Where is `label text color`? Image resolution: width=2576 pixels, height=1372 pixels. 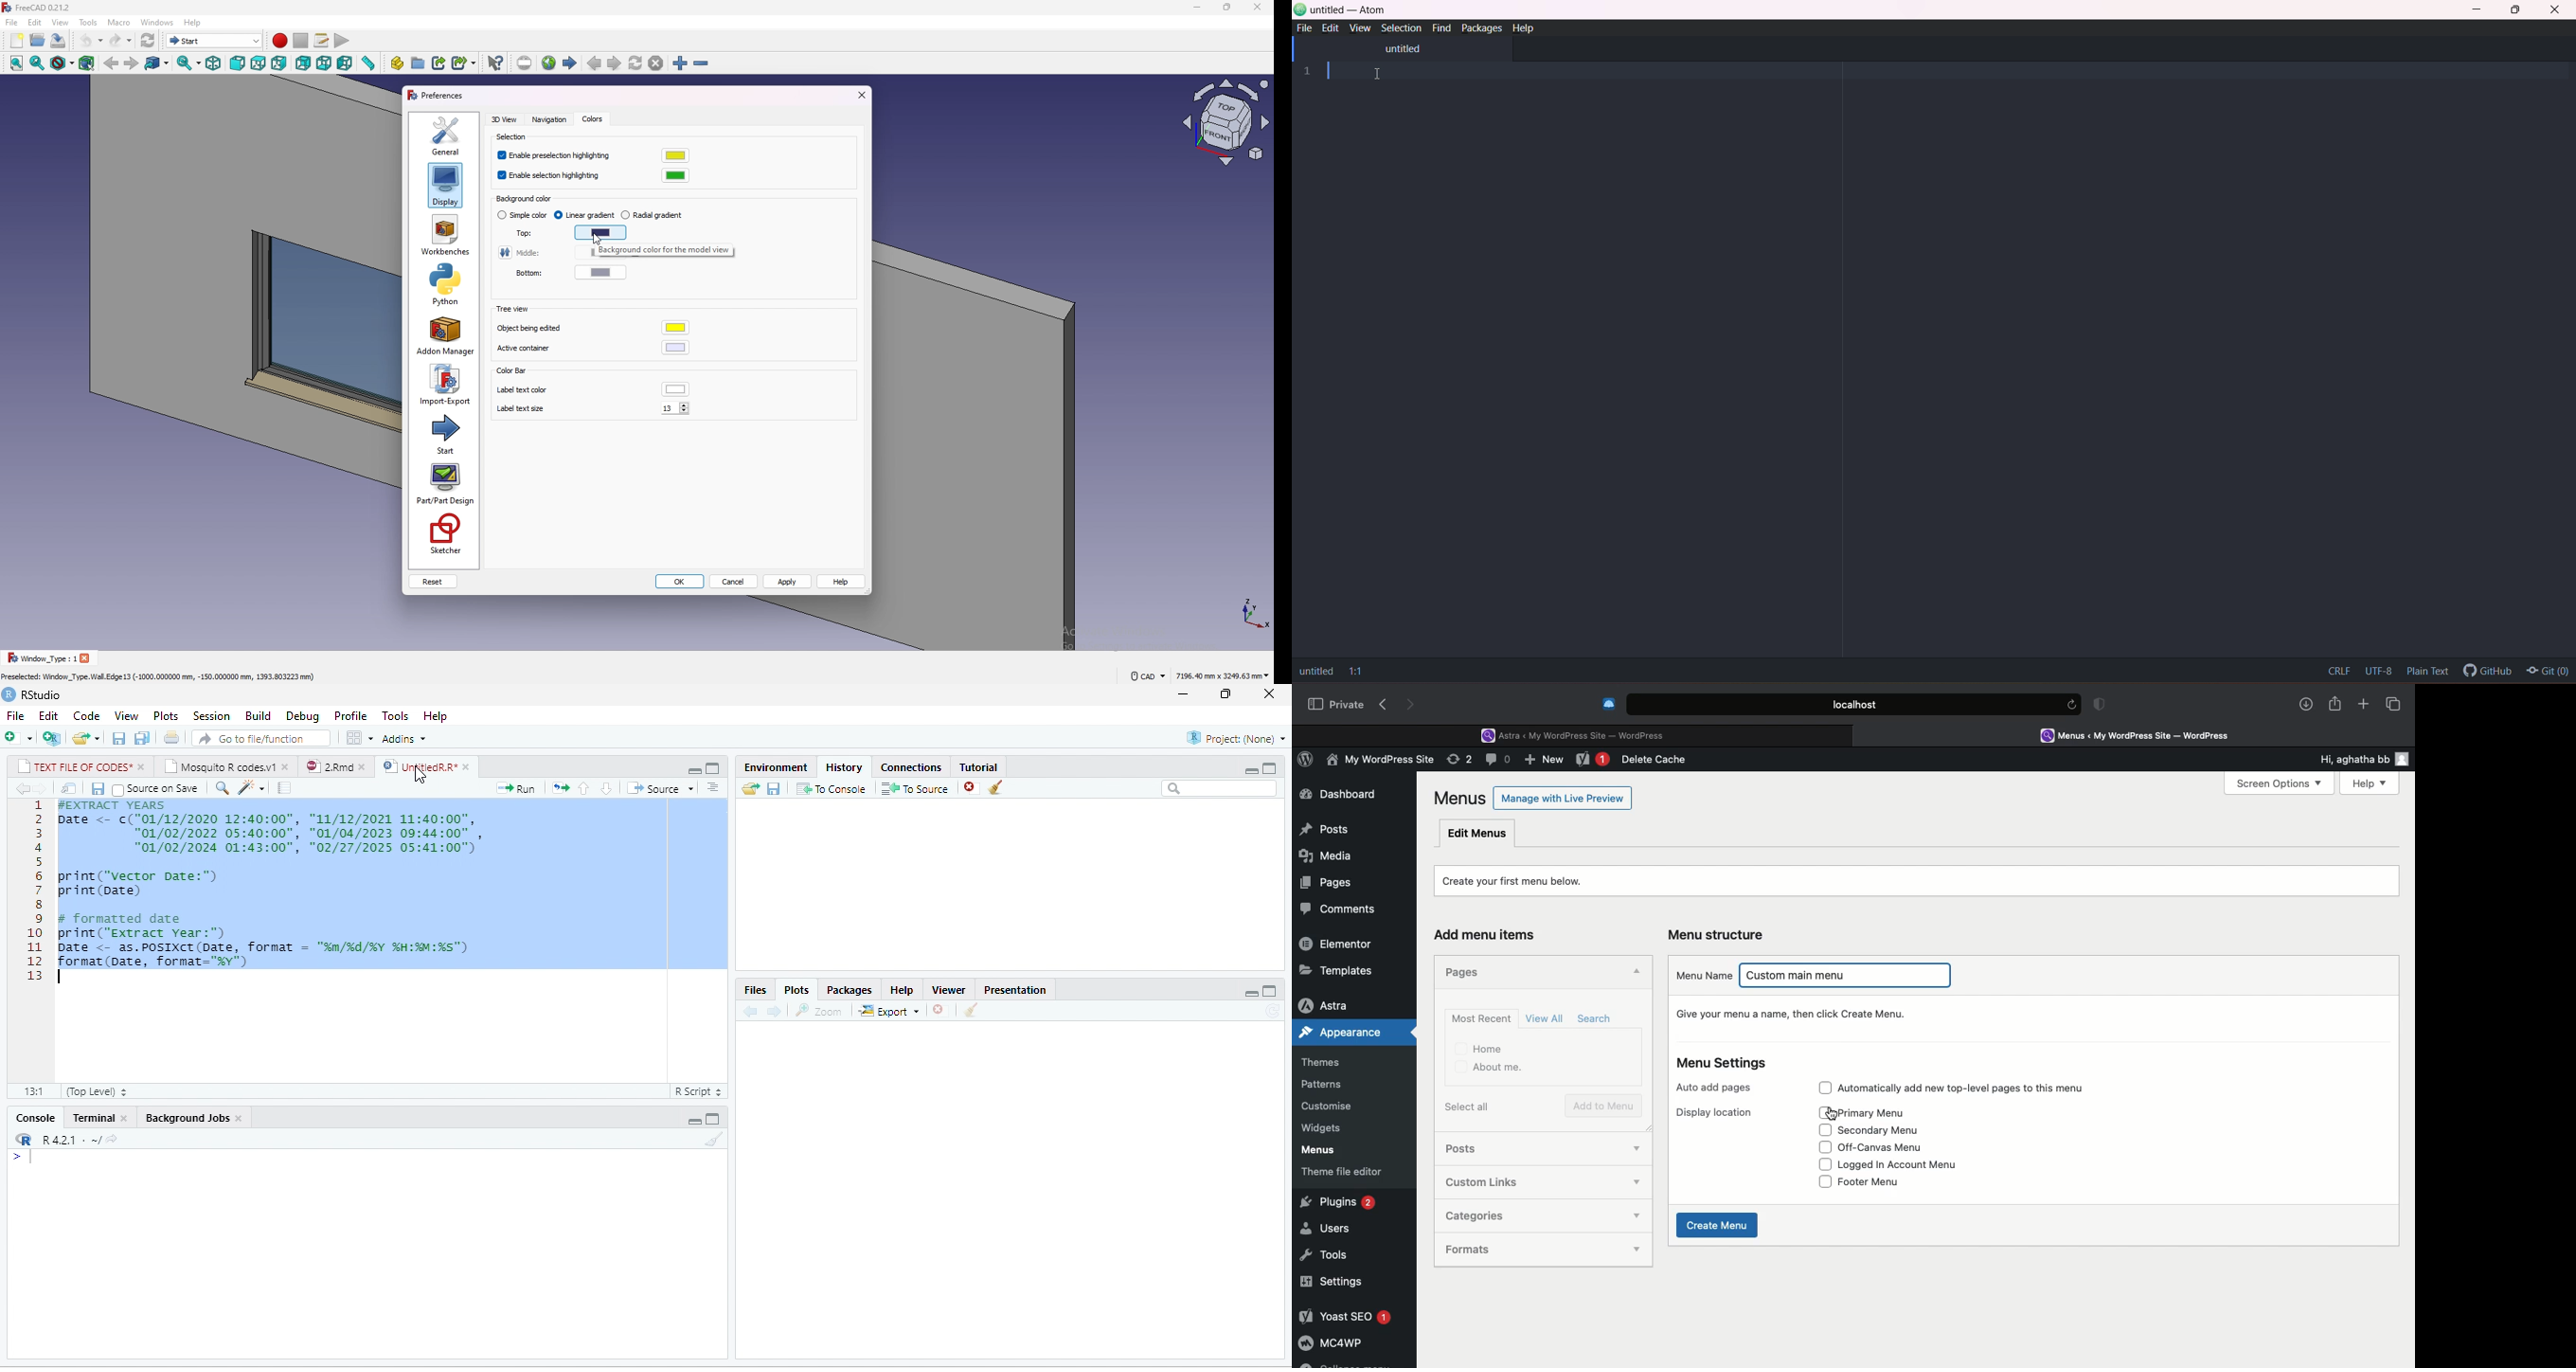
label text color is located at coordinates (523, 390).